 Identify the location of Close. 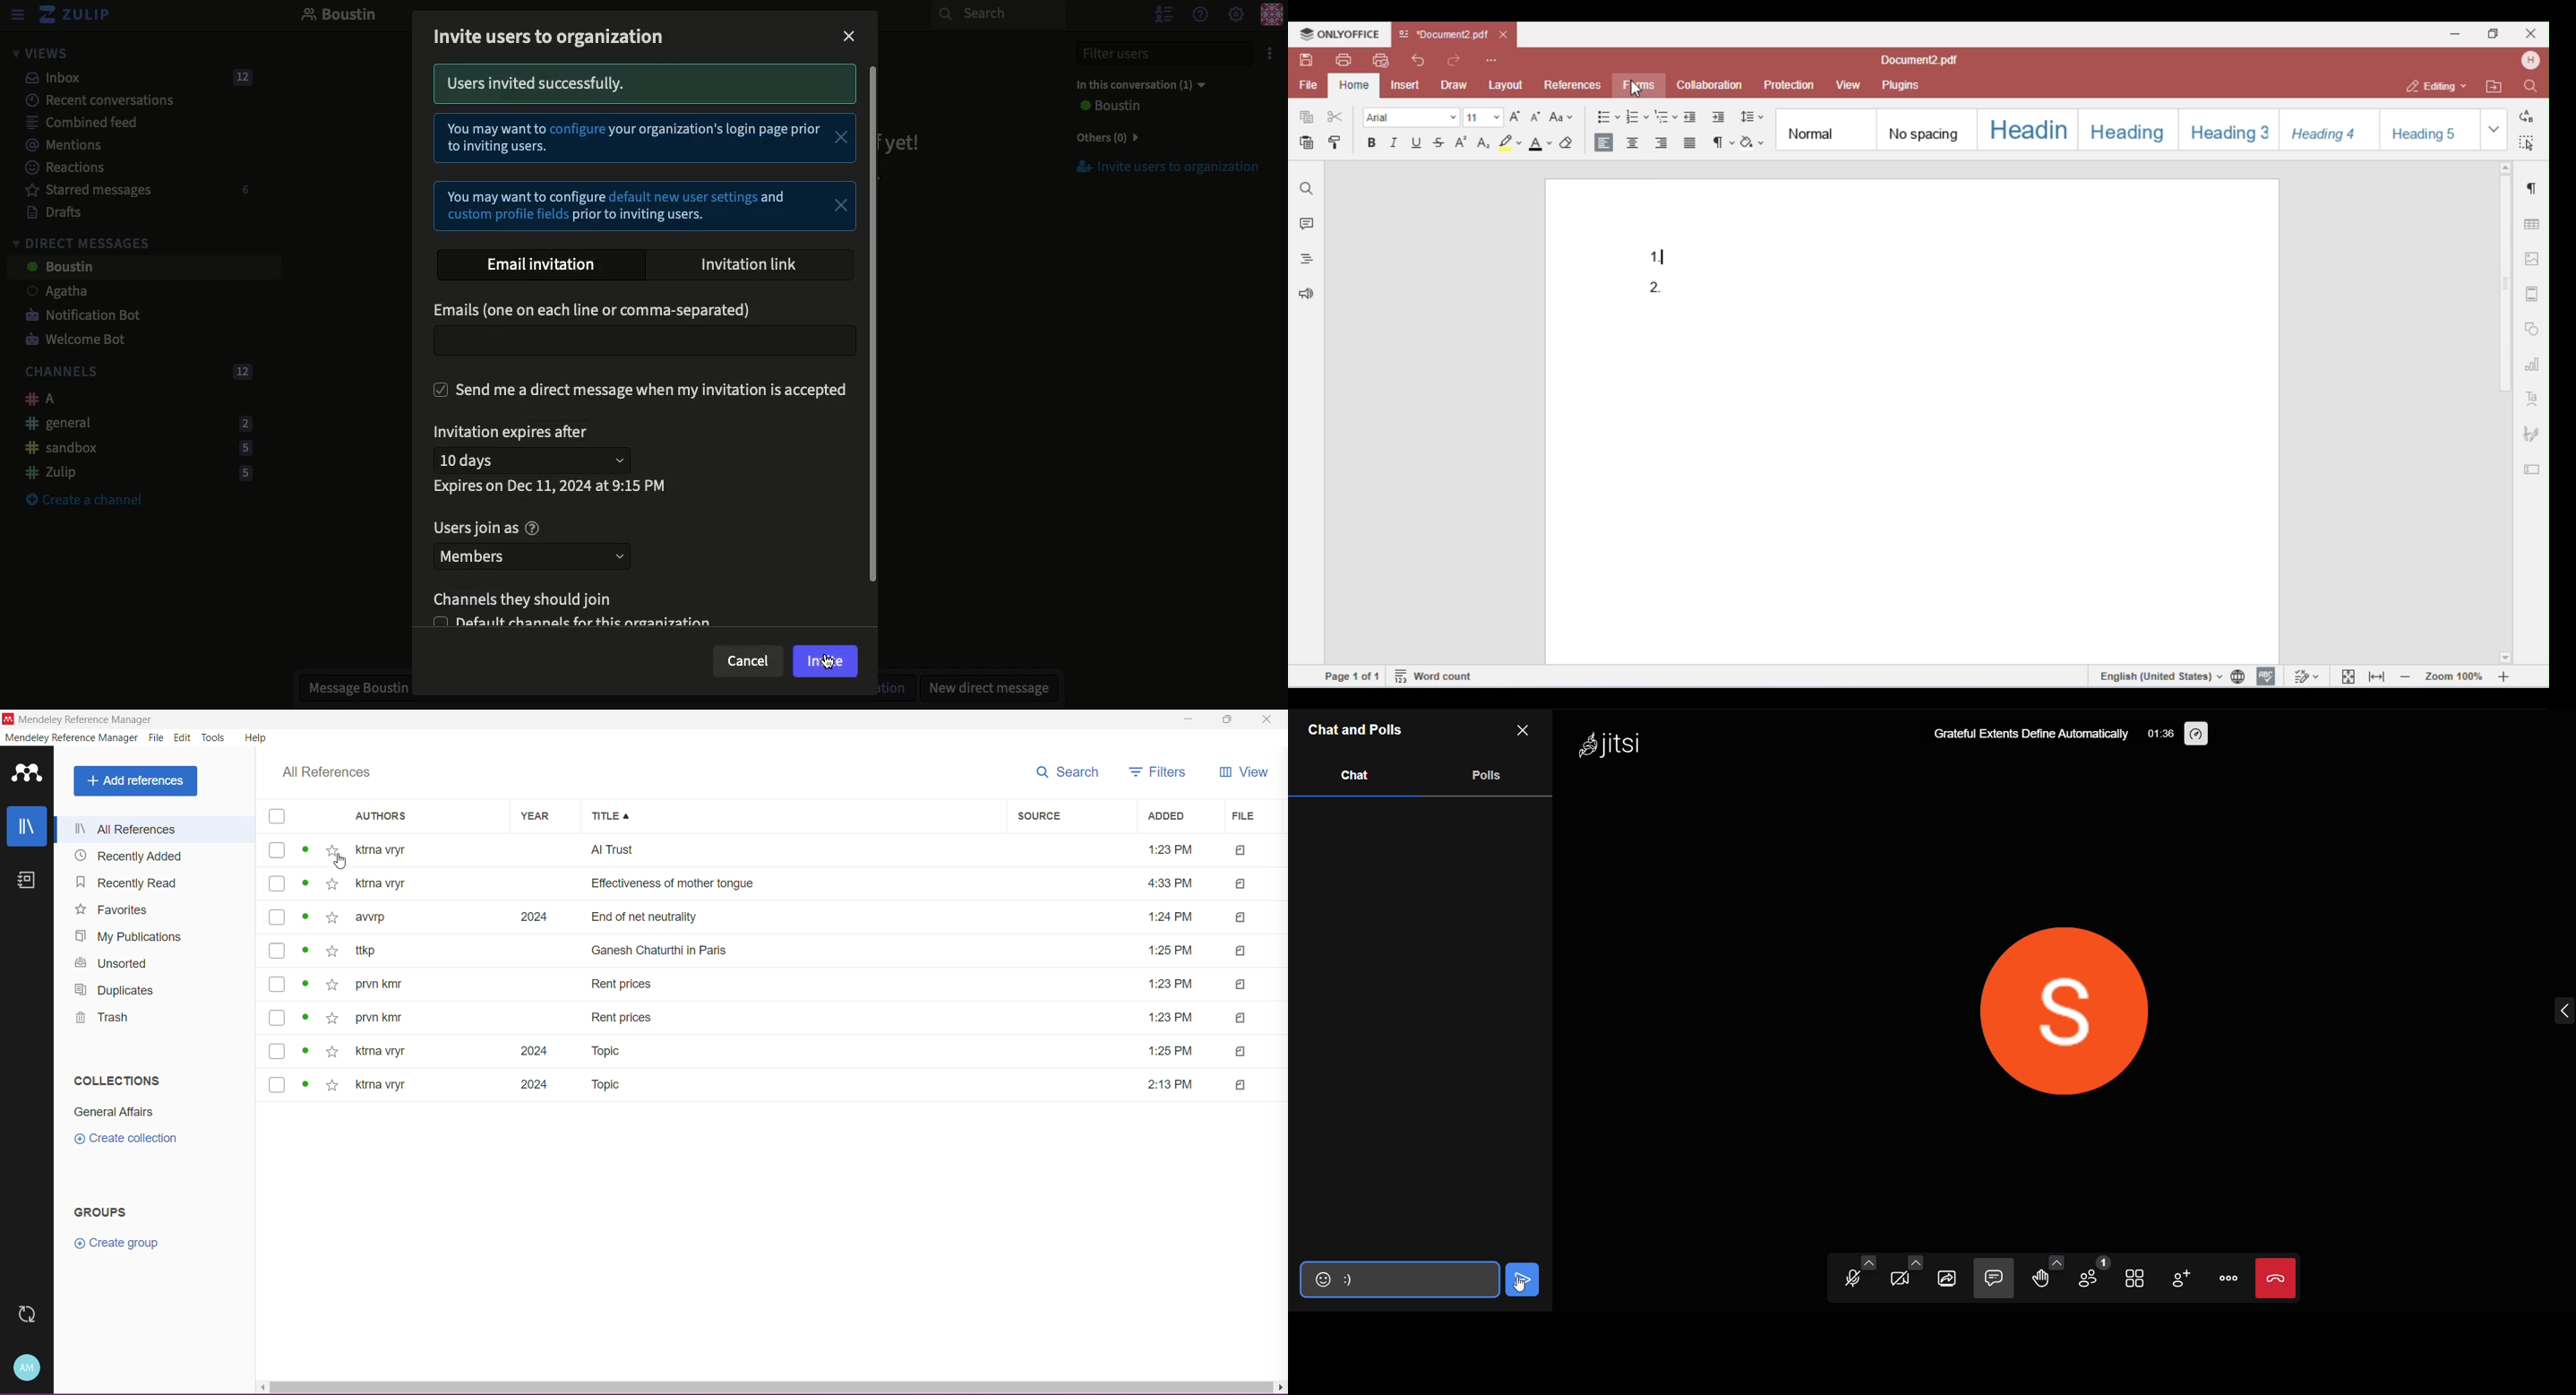
(1271, 720).